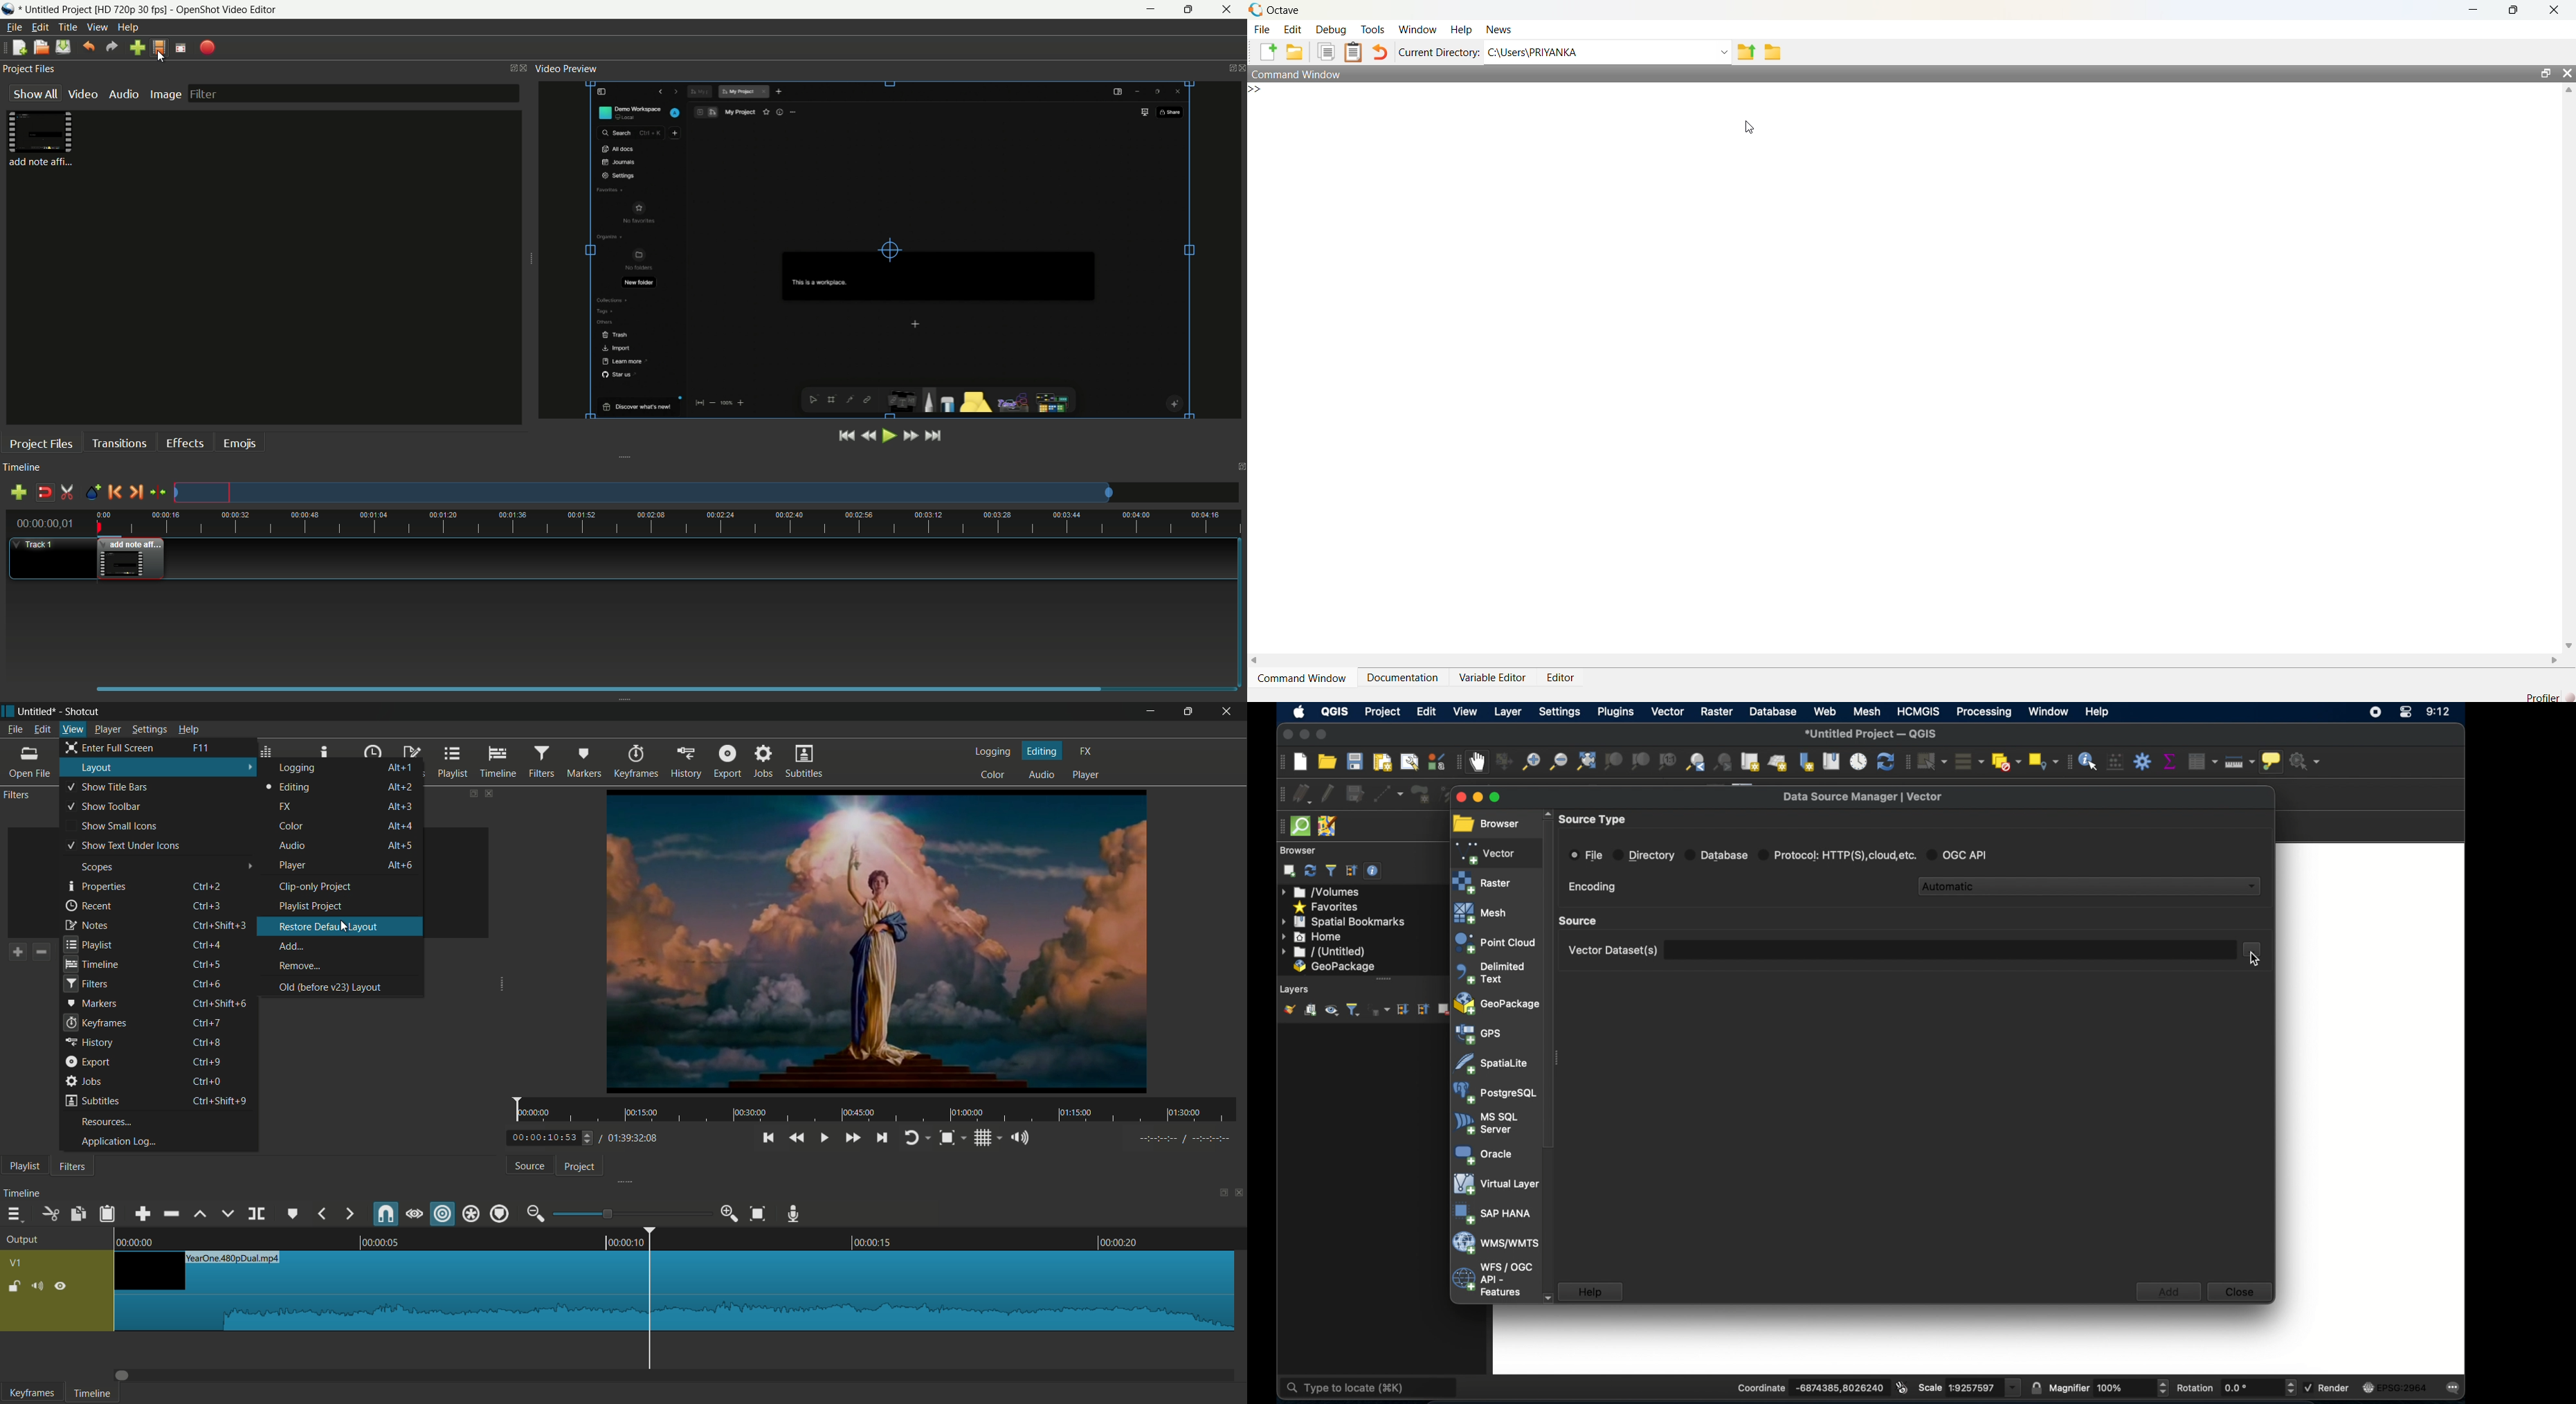 This screenshot has height=1428, width=2576. Describe the element at coordinates (84, 1081) in the screenshot. I see `jobs` at that location.